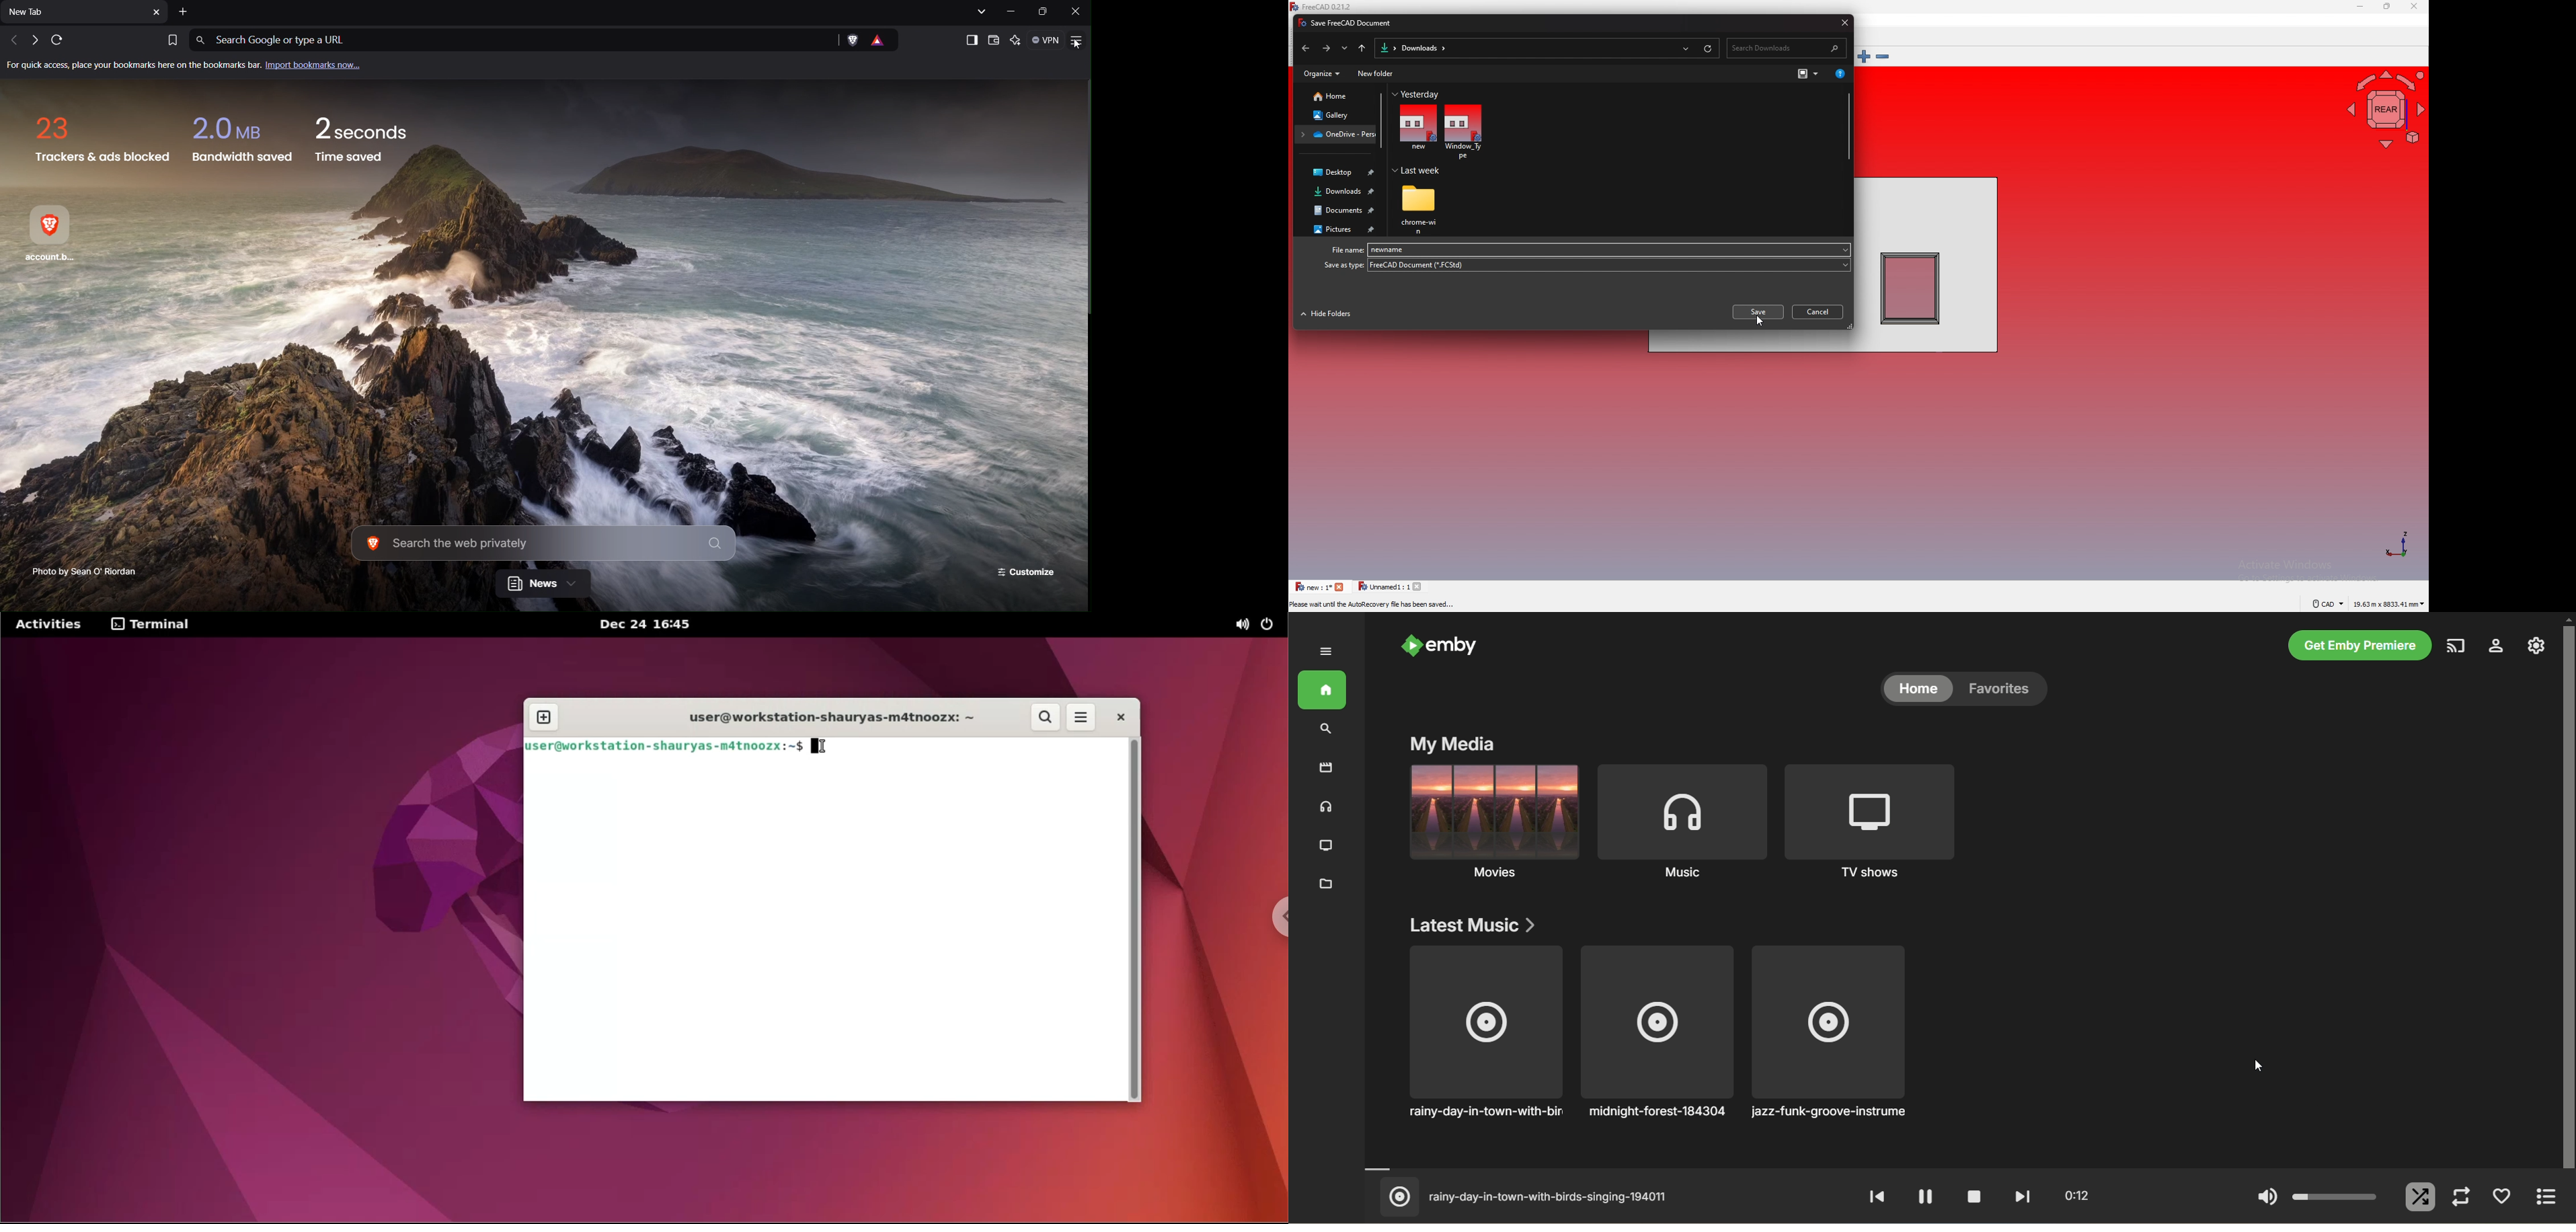  I want to click on icon, so click(1301, 23).